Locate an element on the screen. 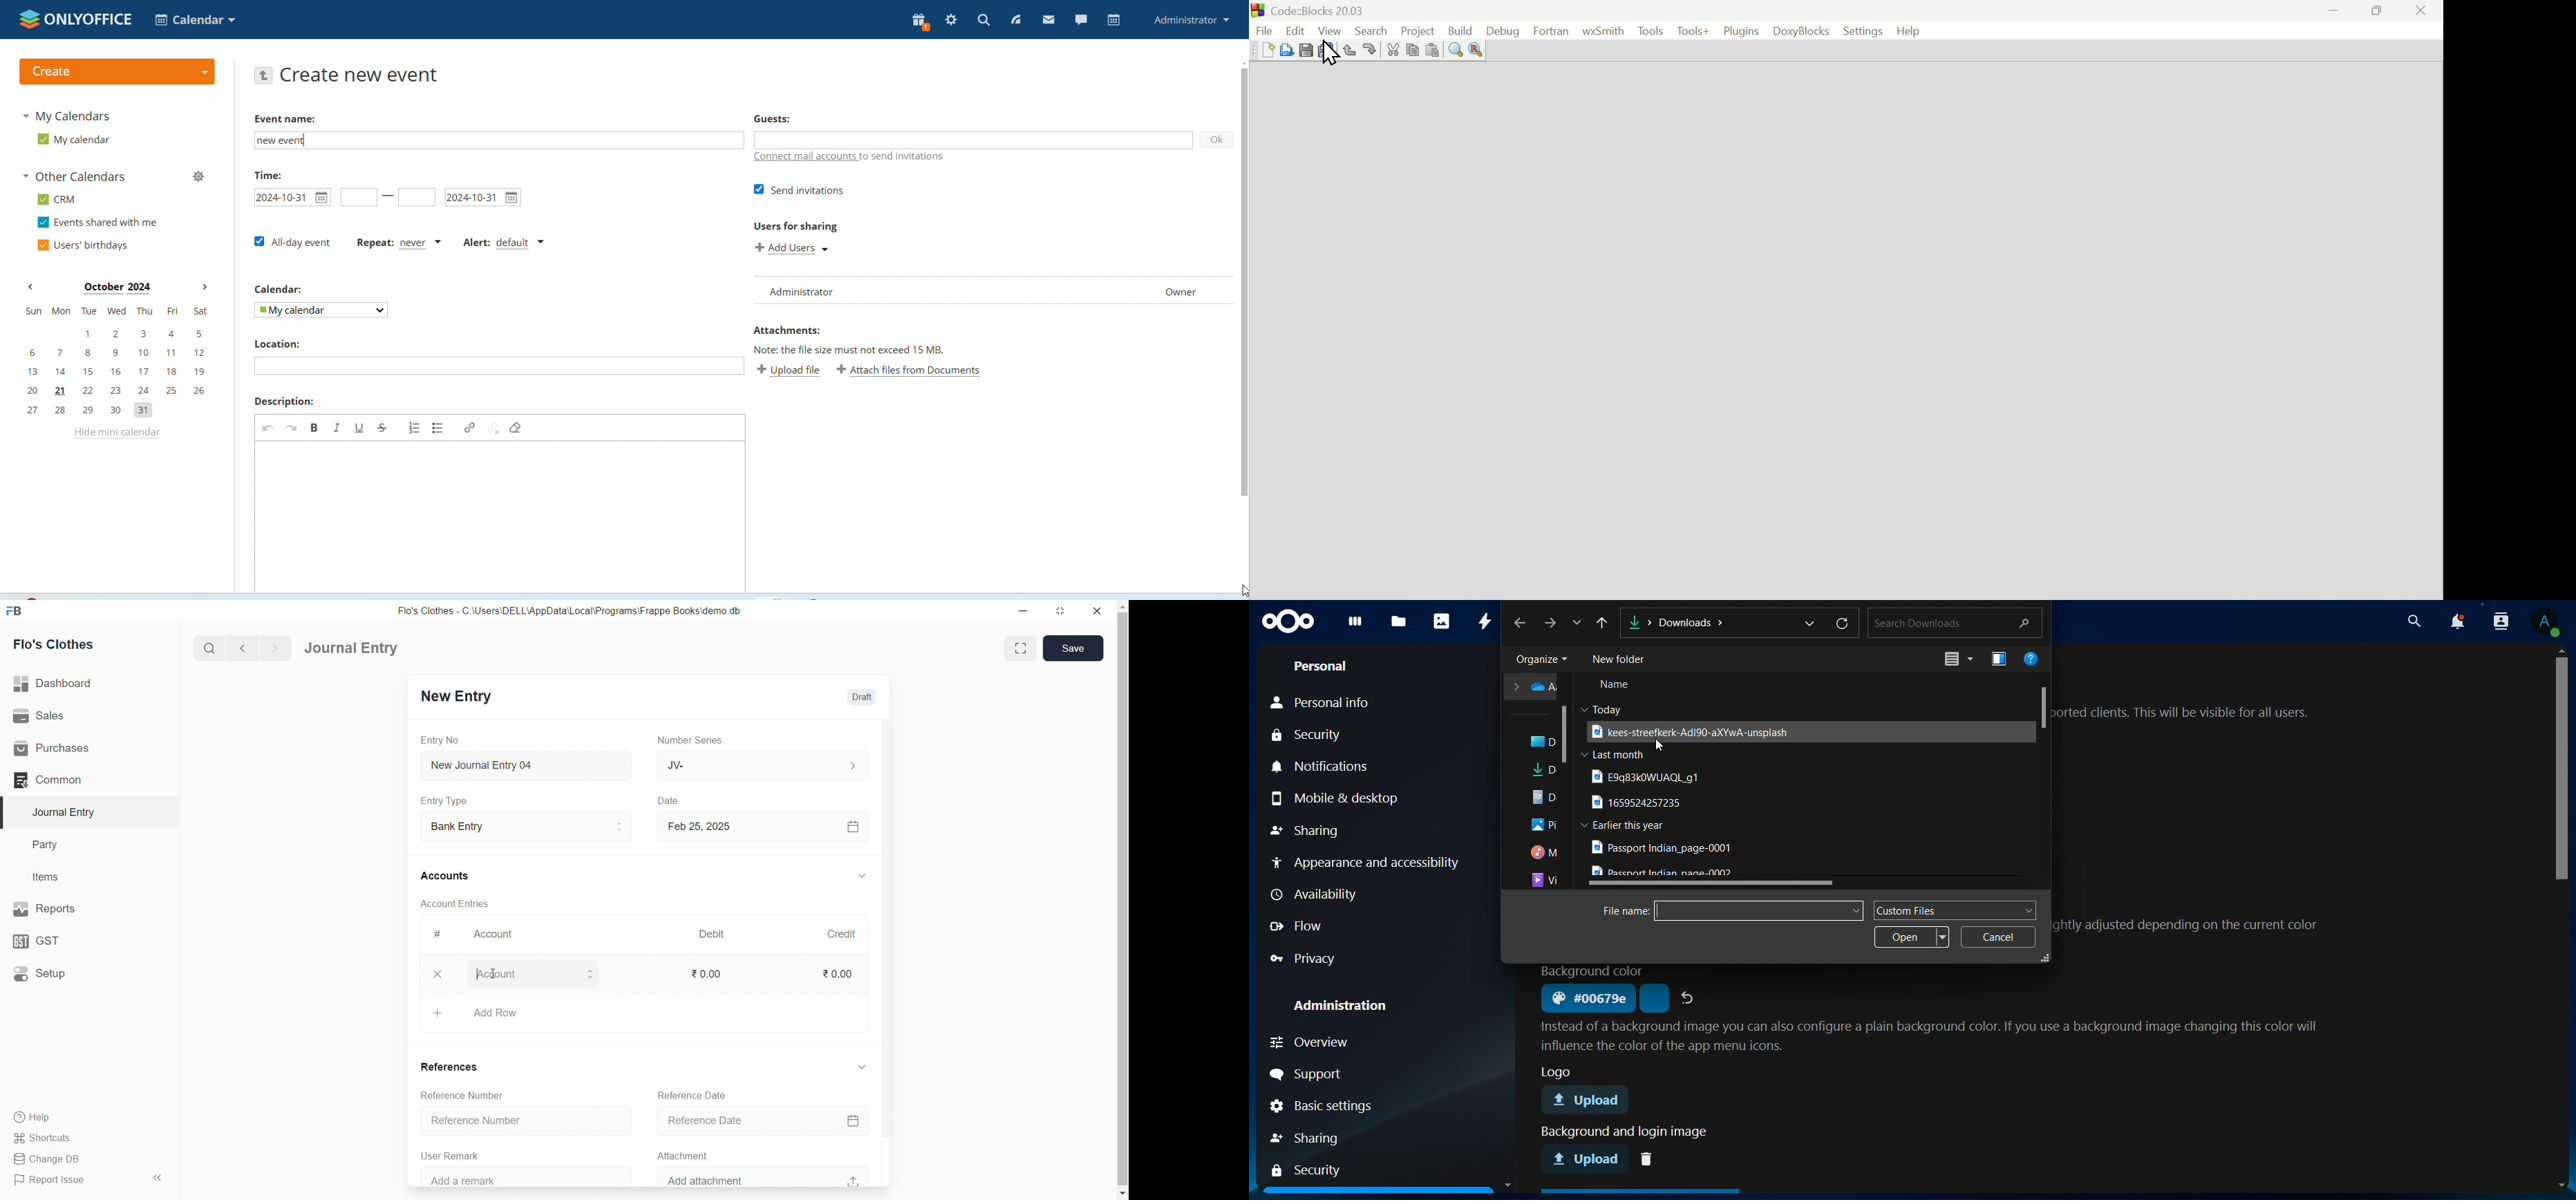  Number Series is located at coordinates (699, 739).